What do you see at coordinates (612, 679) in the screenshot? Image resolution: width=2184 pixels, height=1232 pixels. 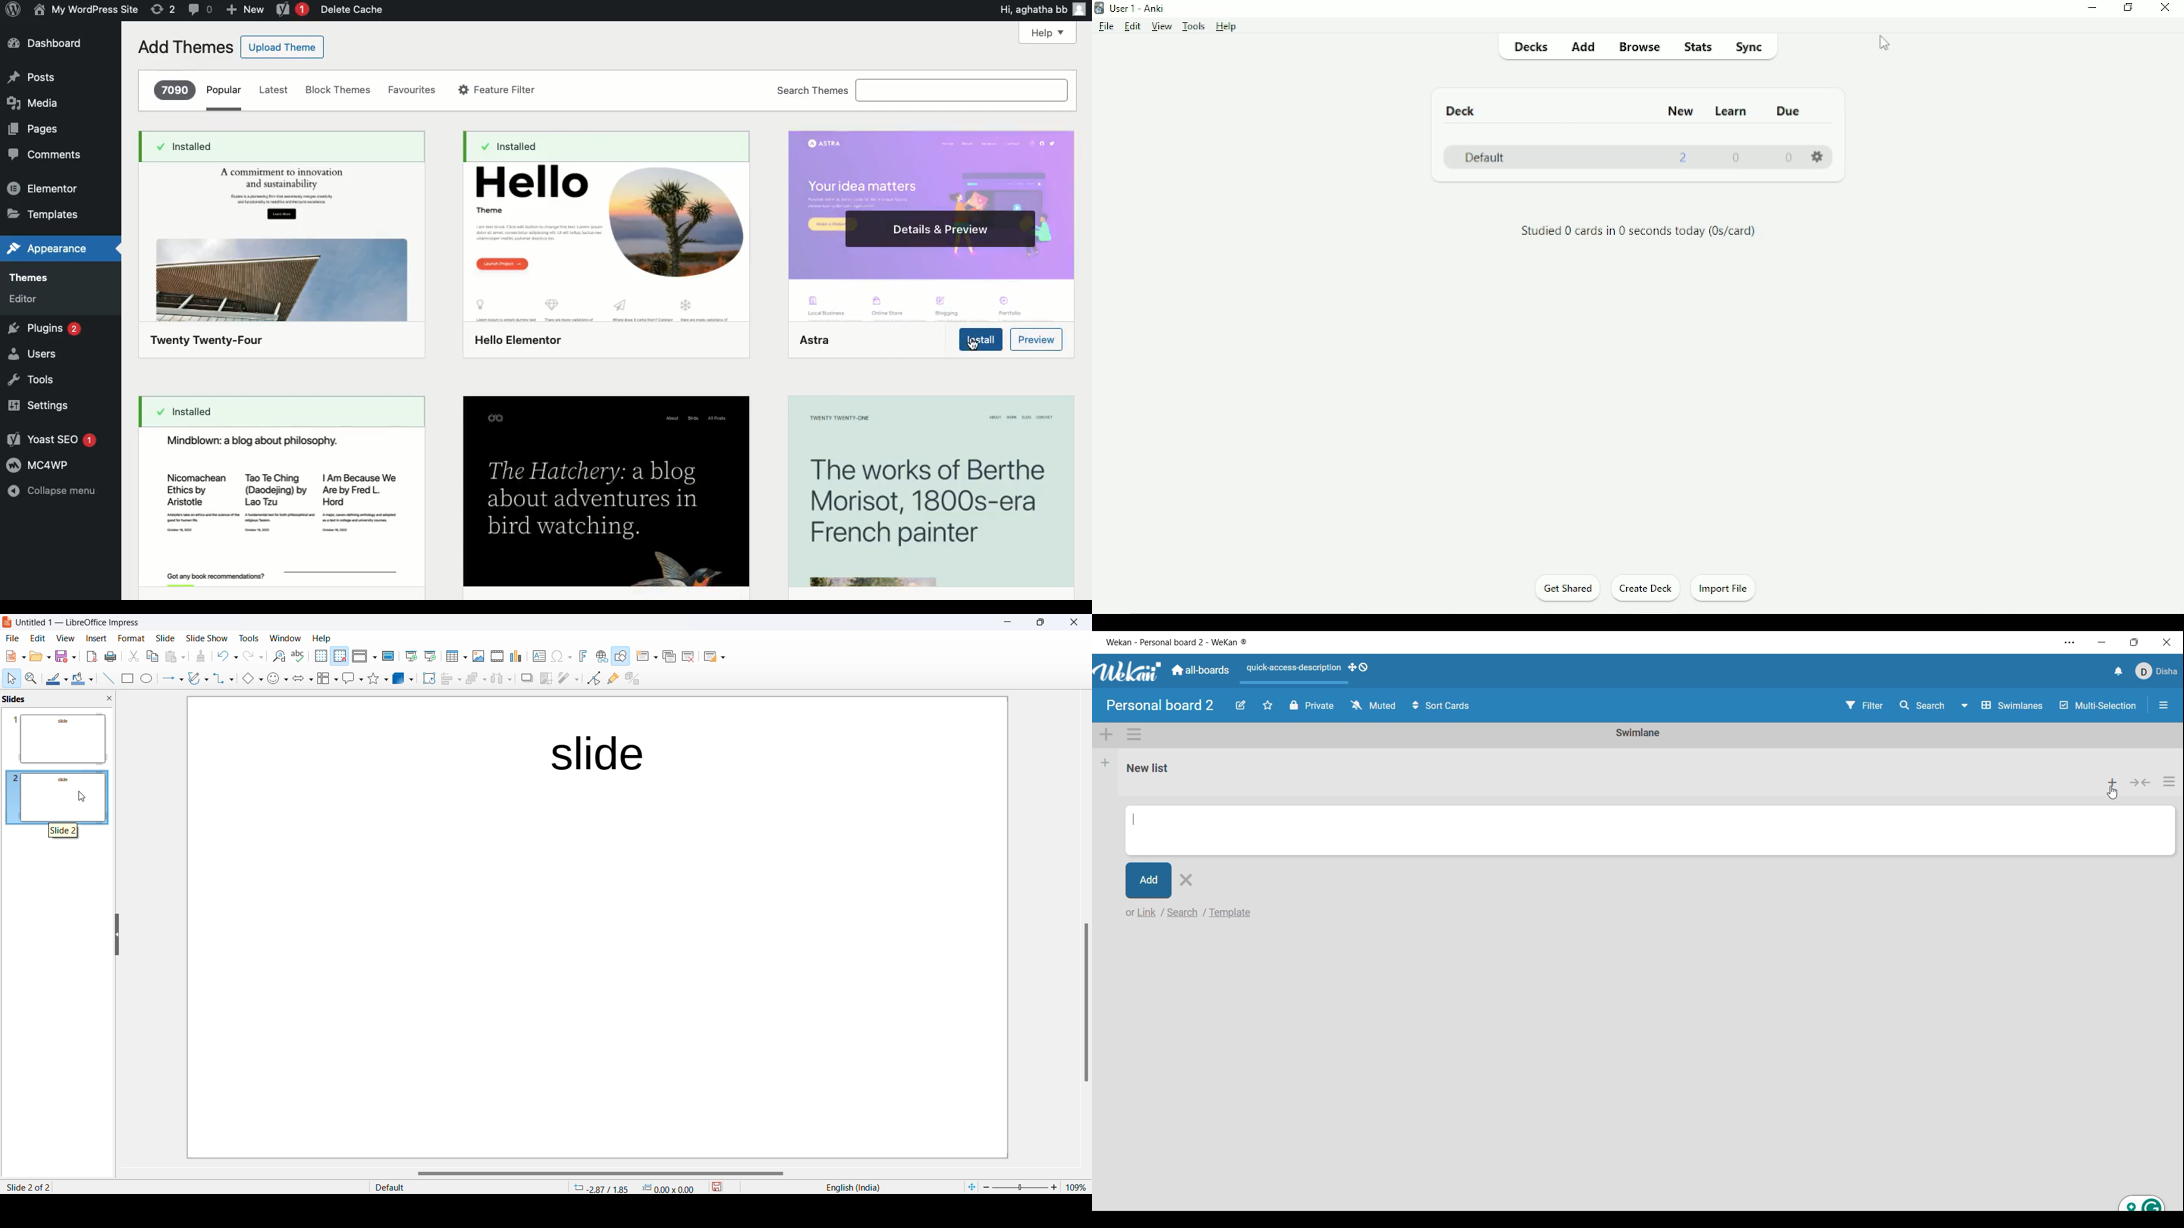 I see `Show glue point function` at bounding box center [612, 679].